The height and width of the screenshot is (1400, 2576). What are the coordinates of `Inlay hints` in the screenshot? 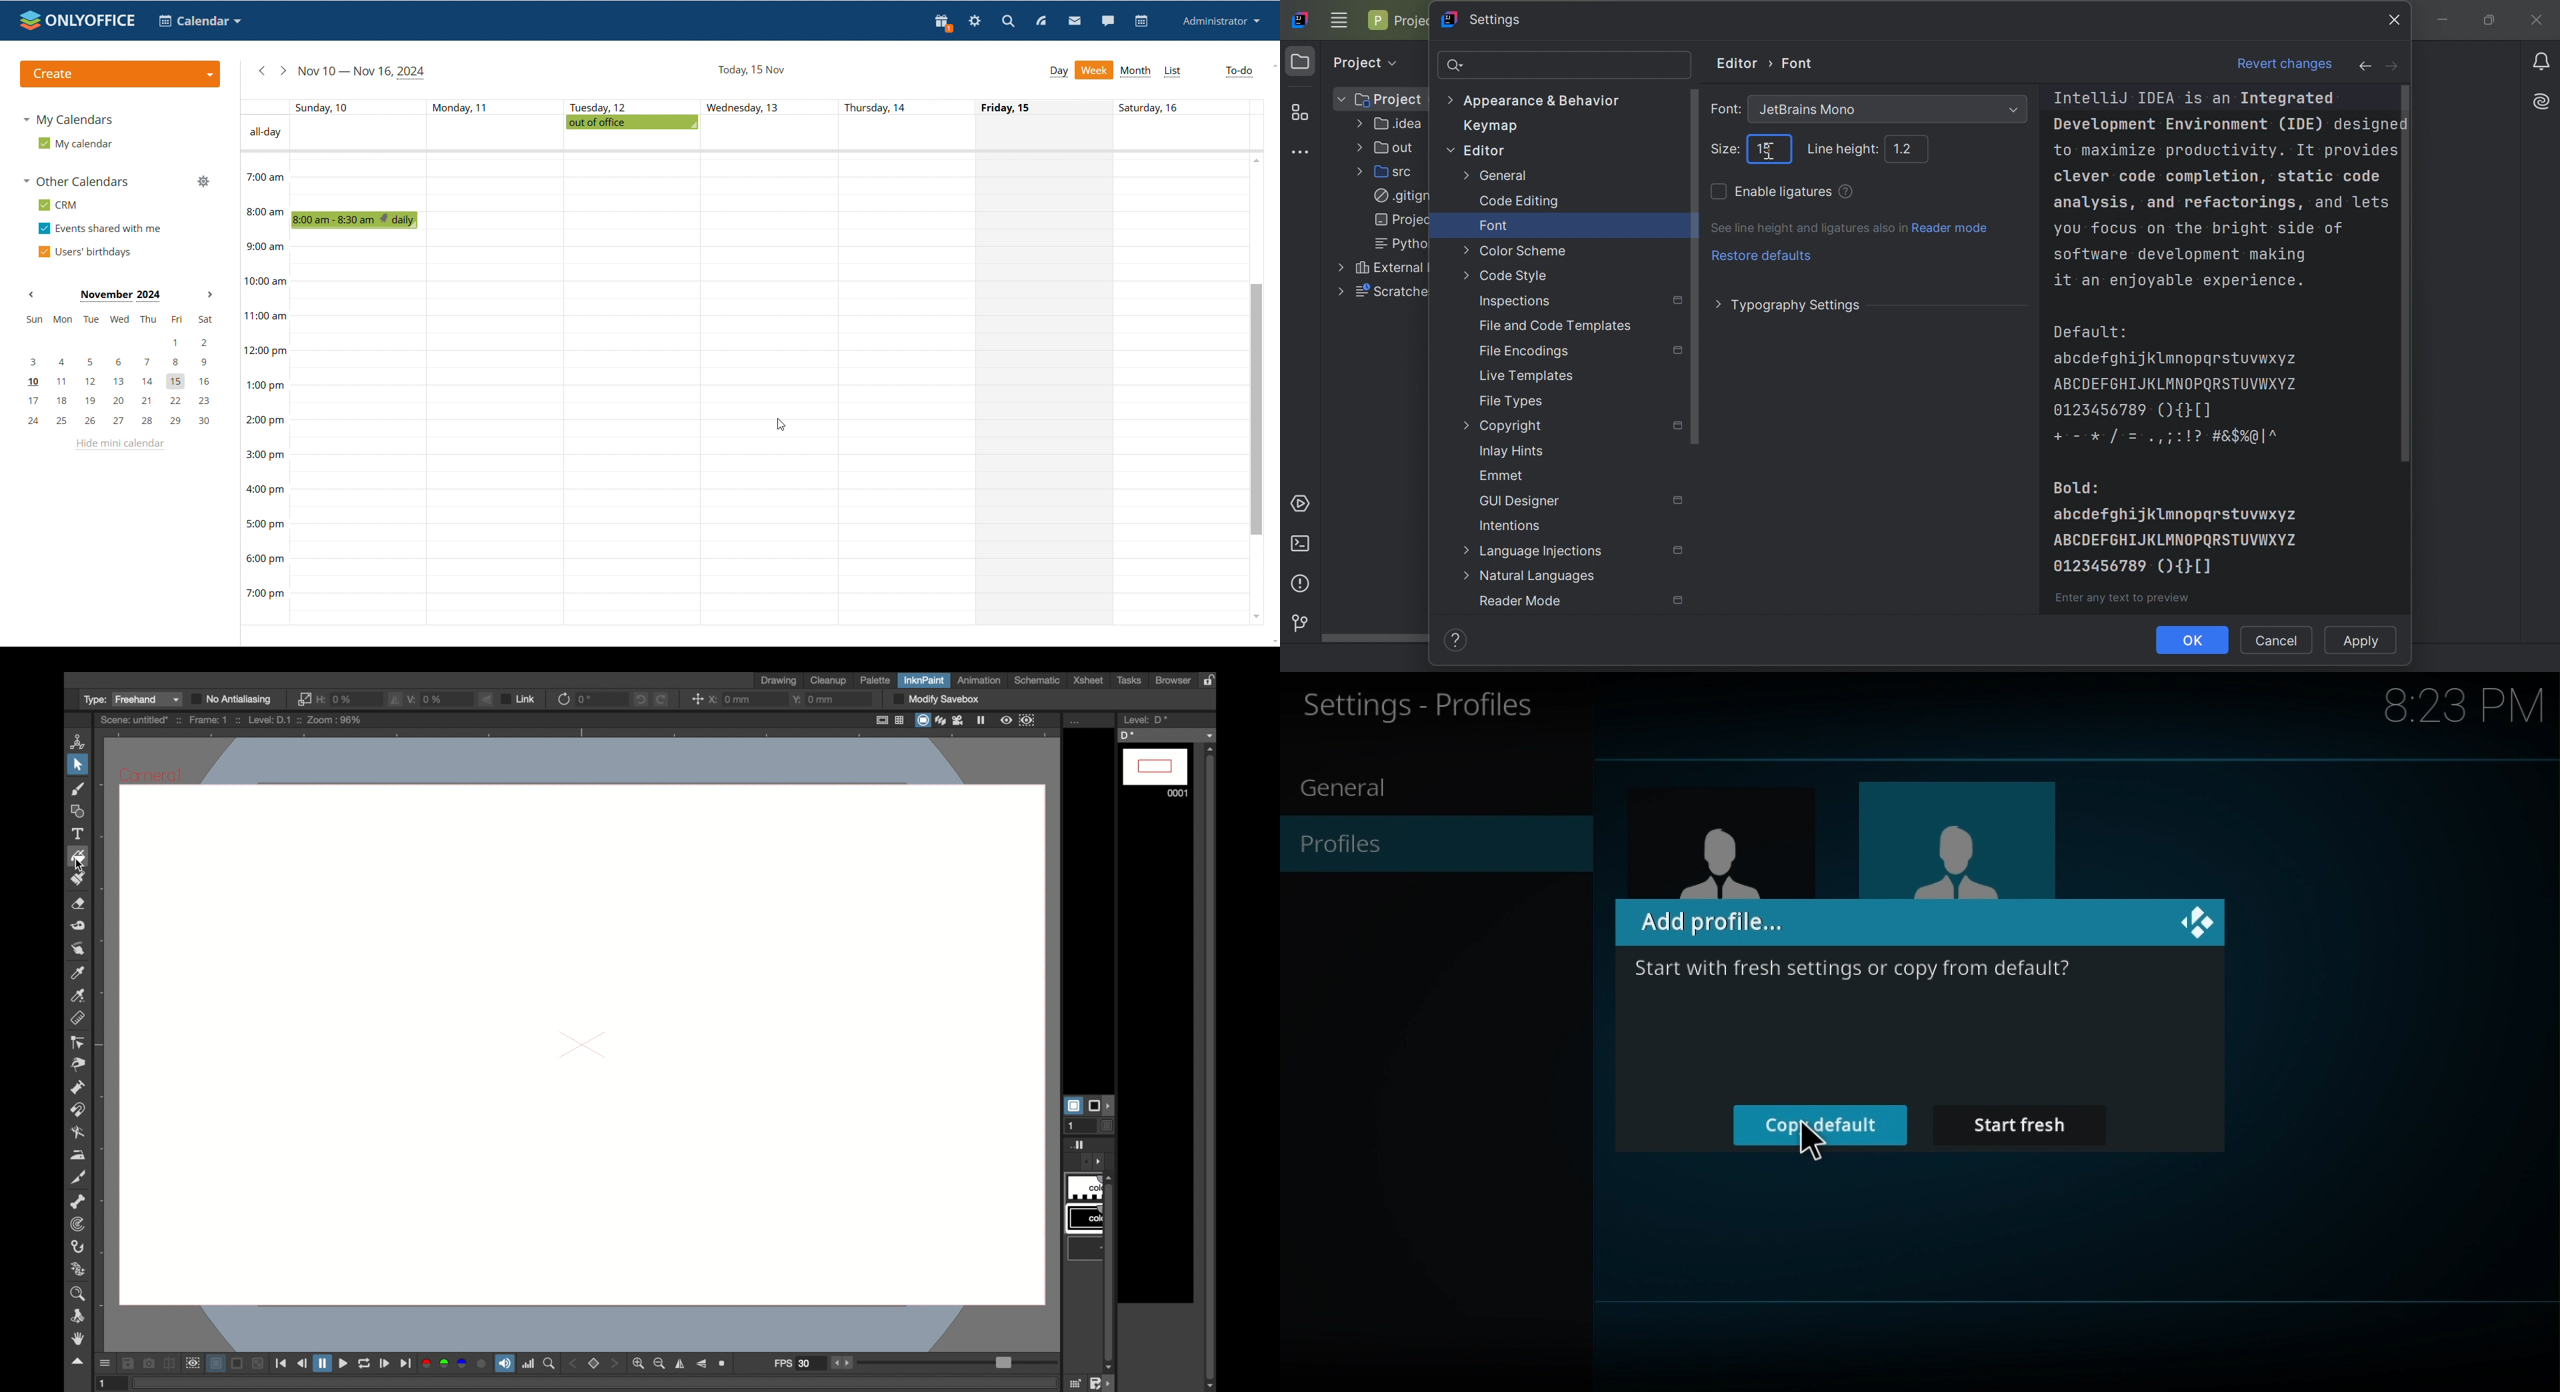 It's located at (1513, 451).